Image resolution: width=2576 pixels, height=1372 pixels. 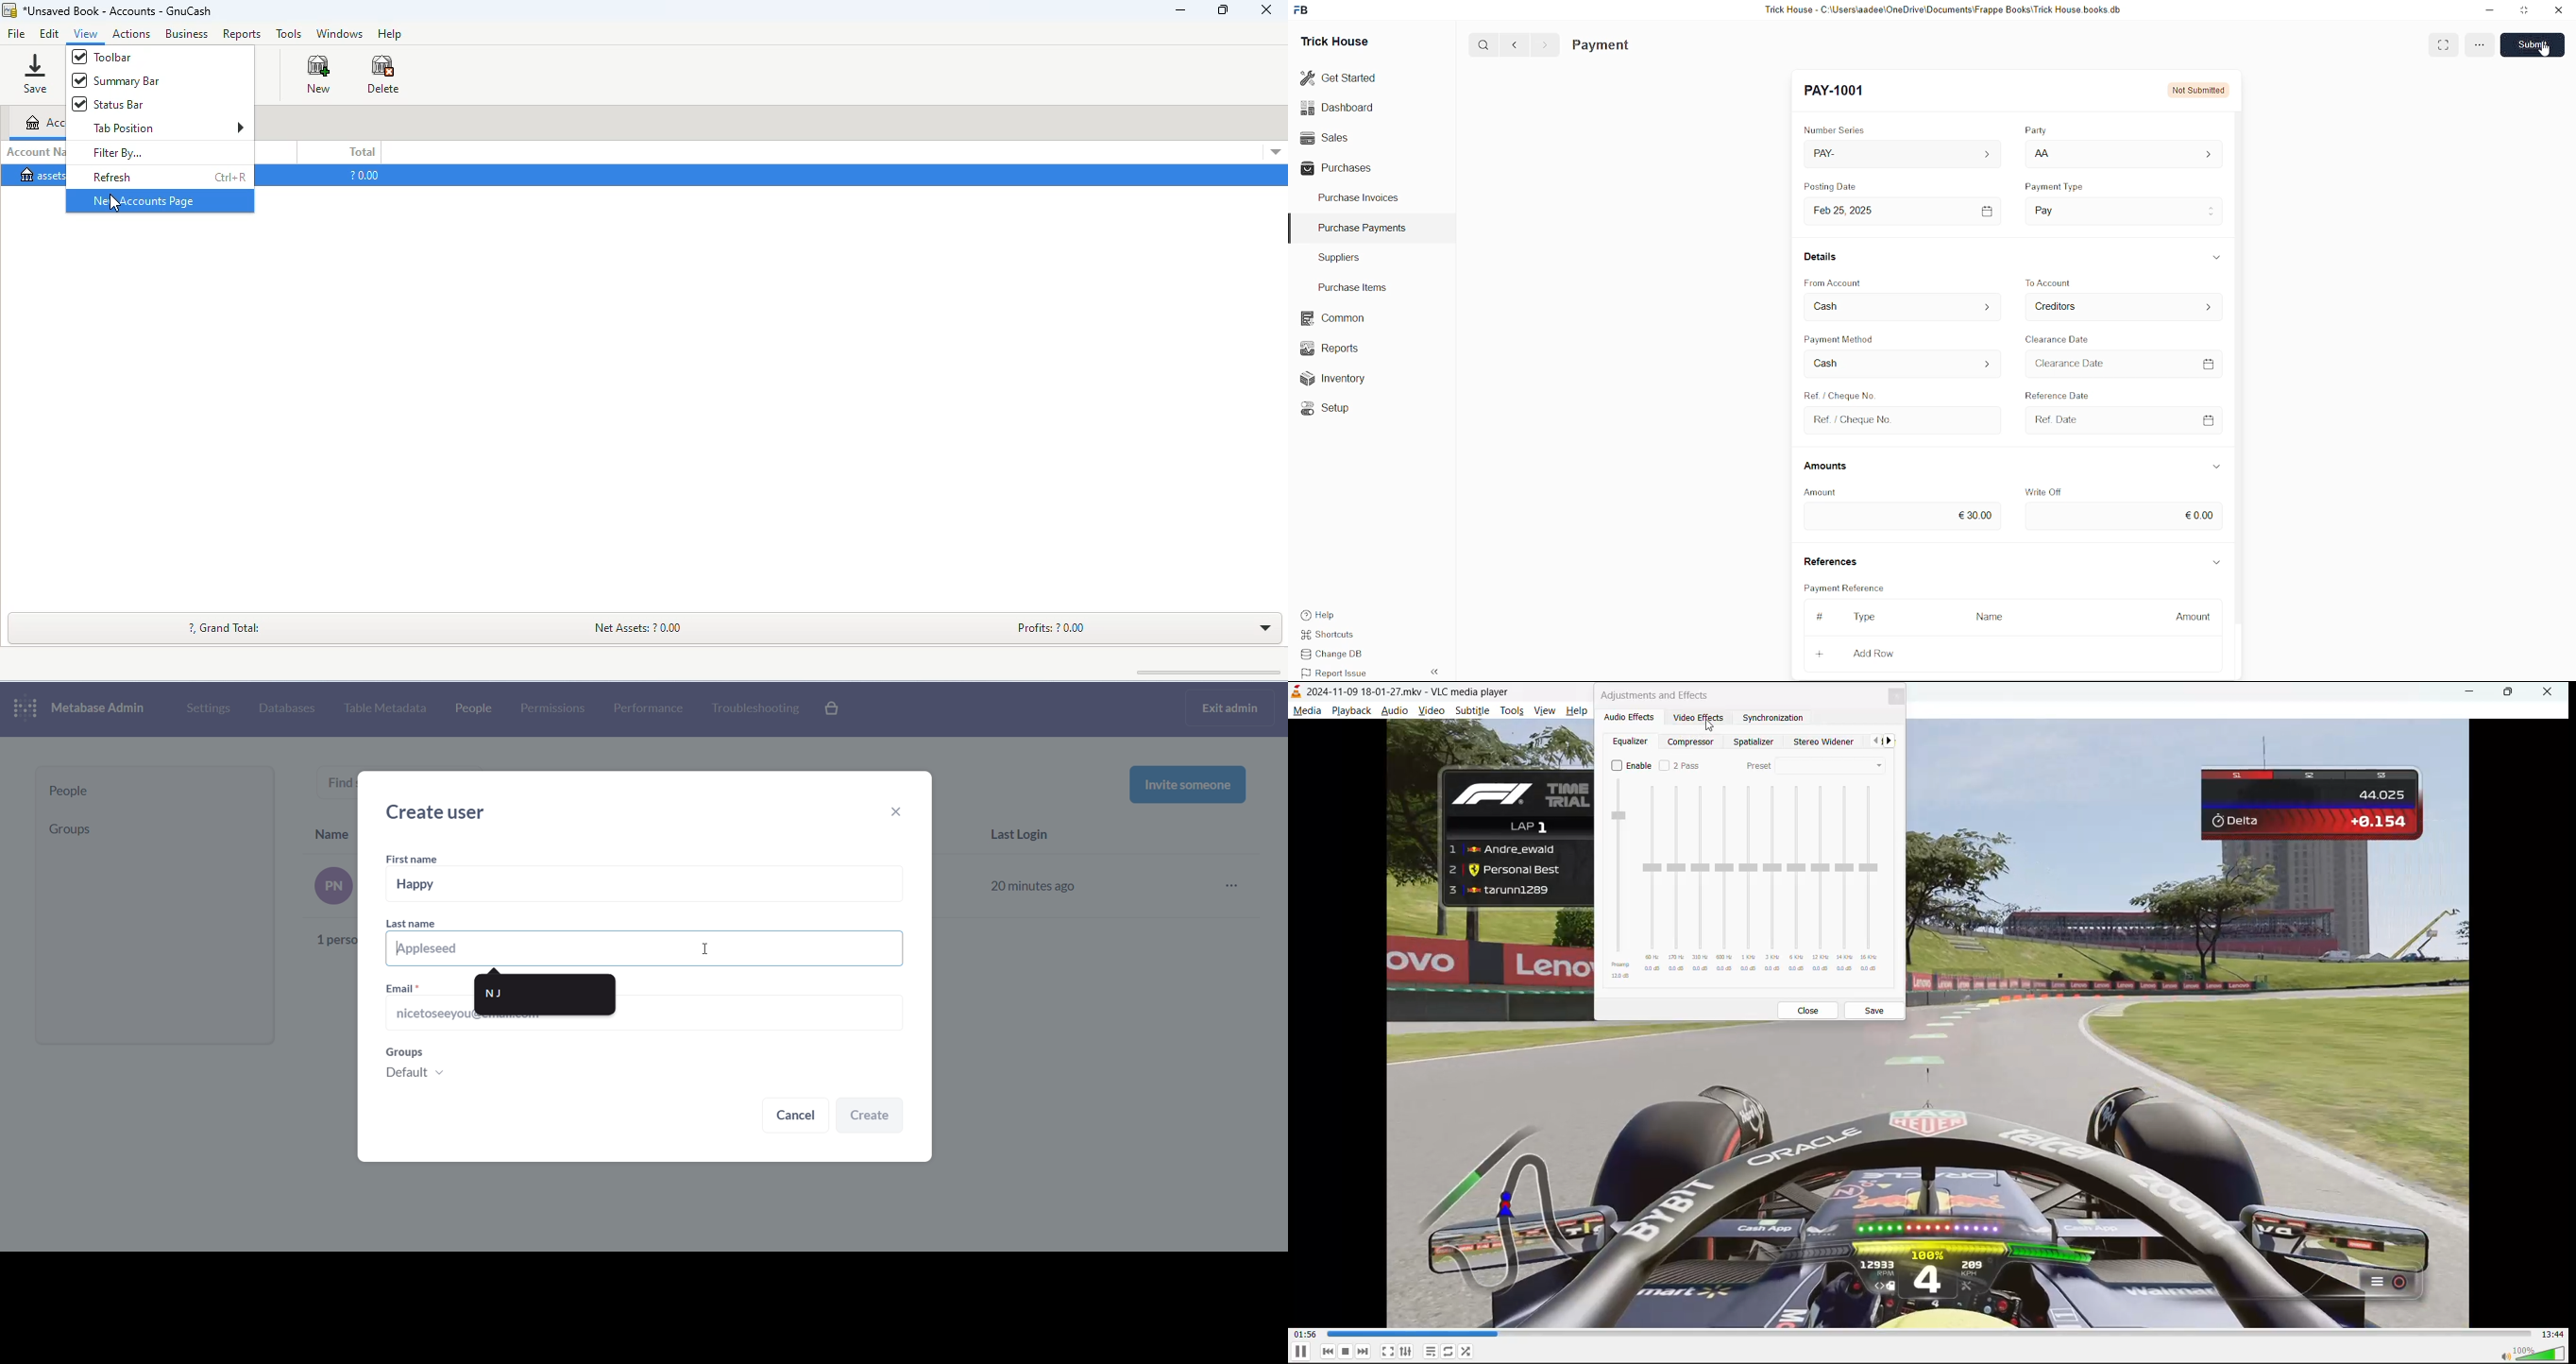 I want to click on common, so click(x=1335, y=319).